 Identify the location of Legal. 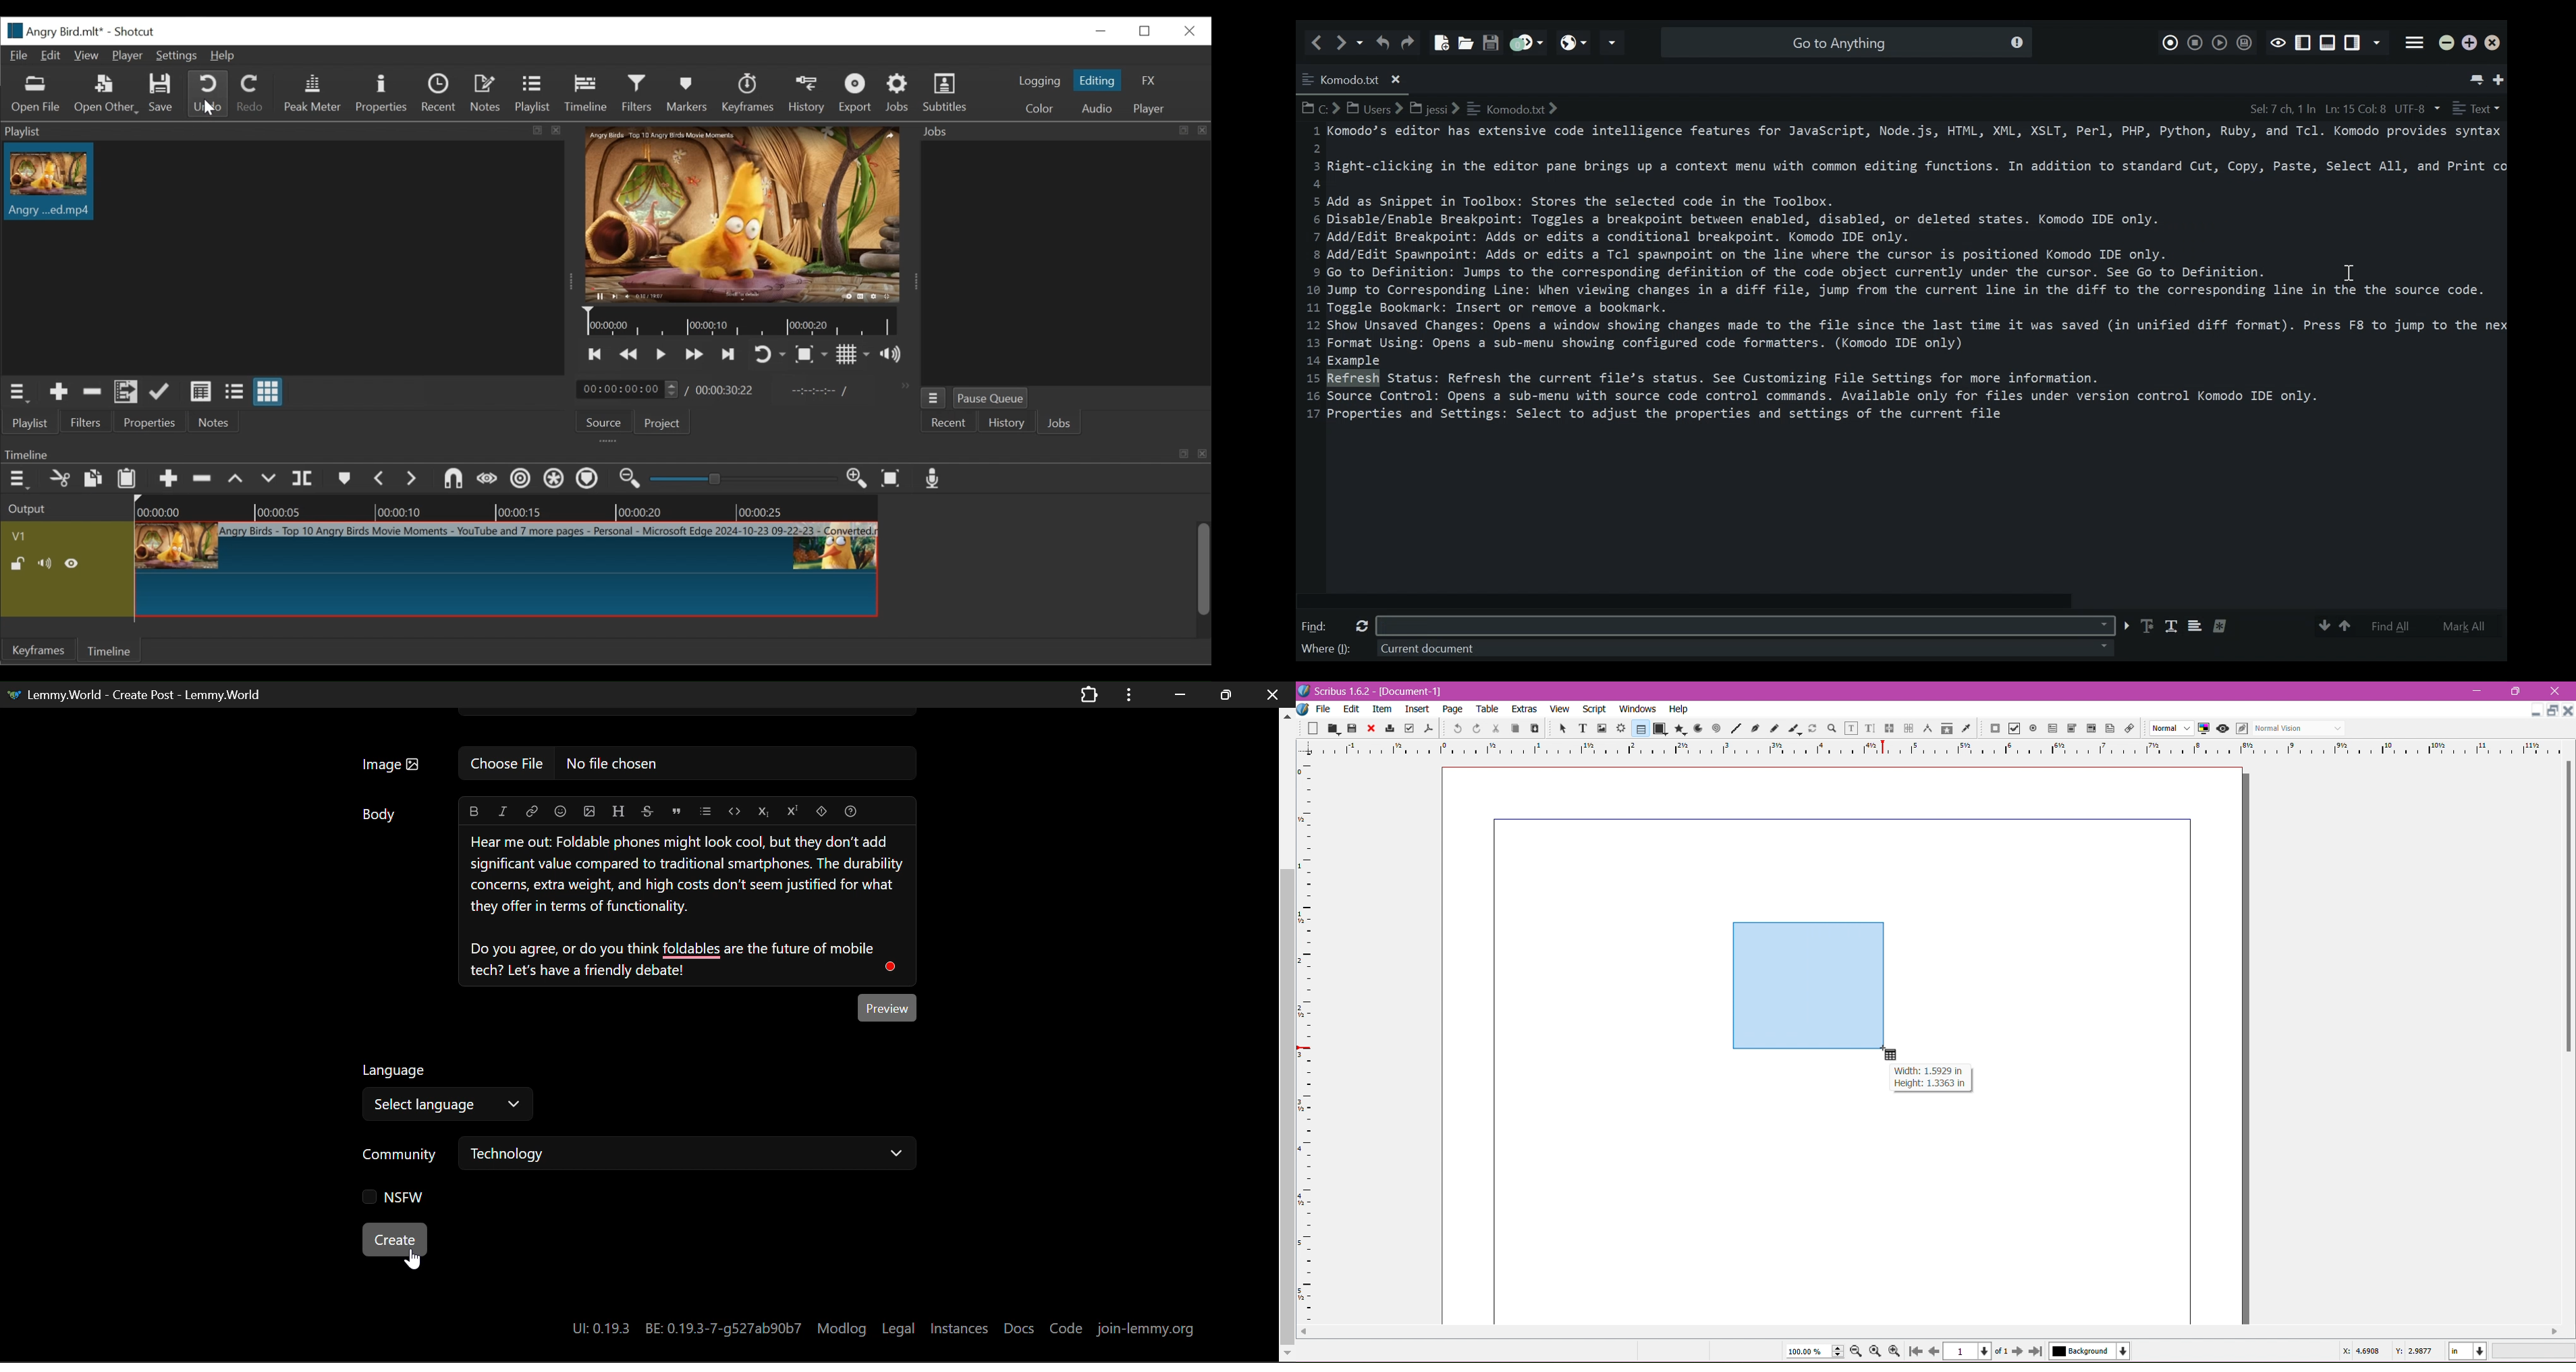
(900, 1327).